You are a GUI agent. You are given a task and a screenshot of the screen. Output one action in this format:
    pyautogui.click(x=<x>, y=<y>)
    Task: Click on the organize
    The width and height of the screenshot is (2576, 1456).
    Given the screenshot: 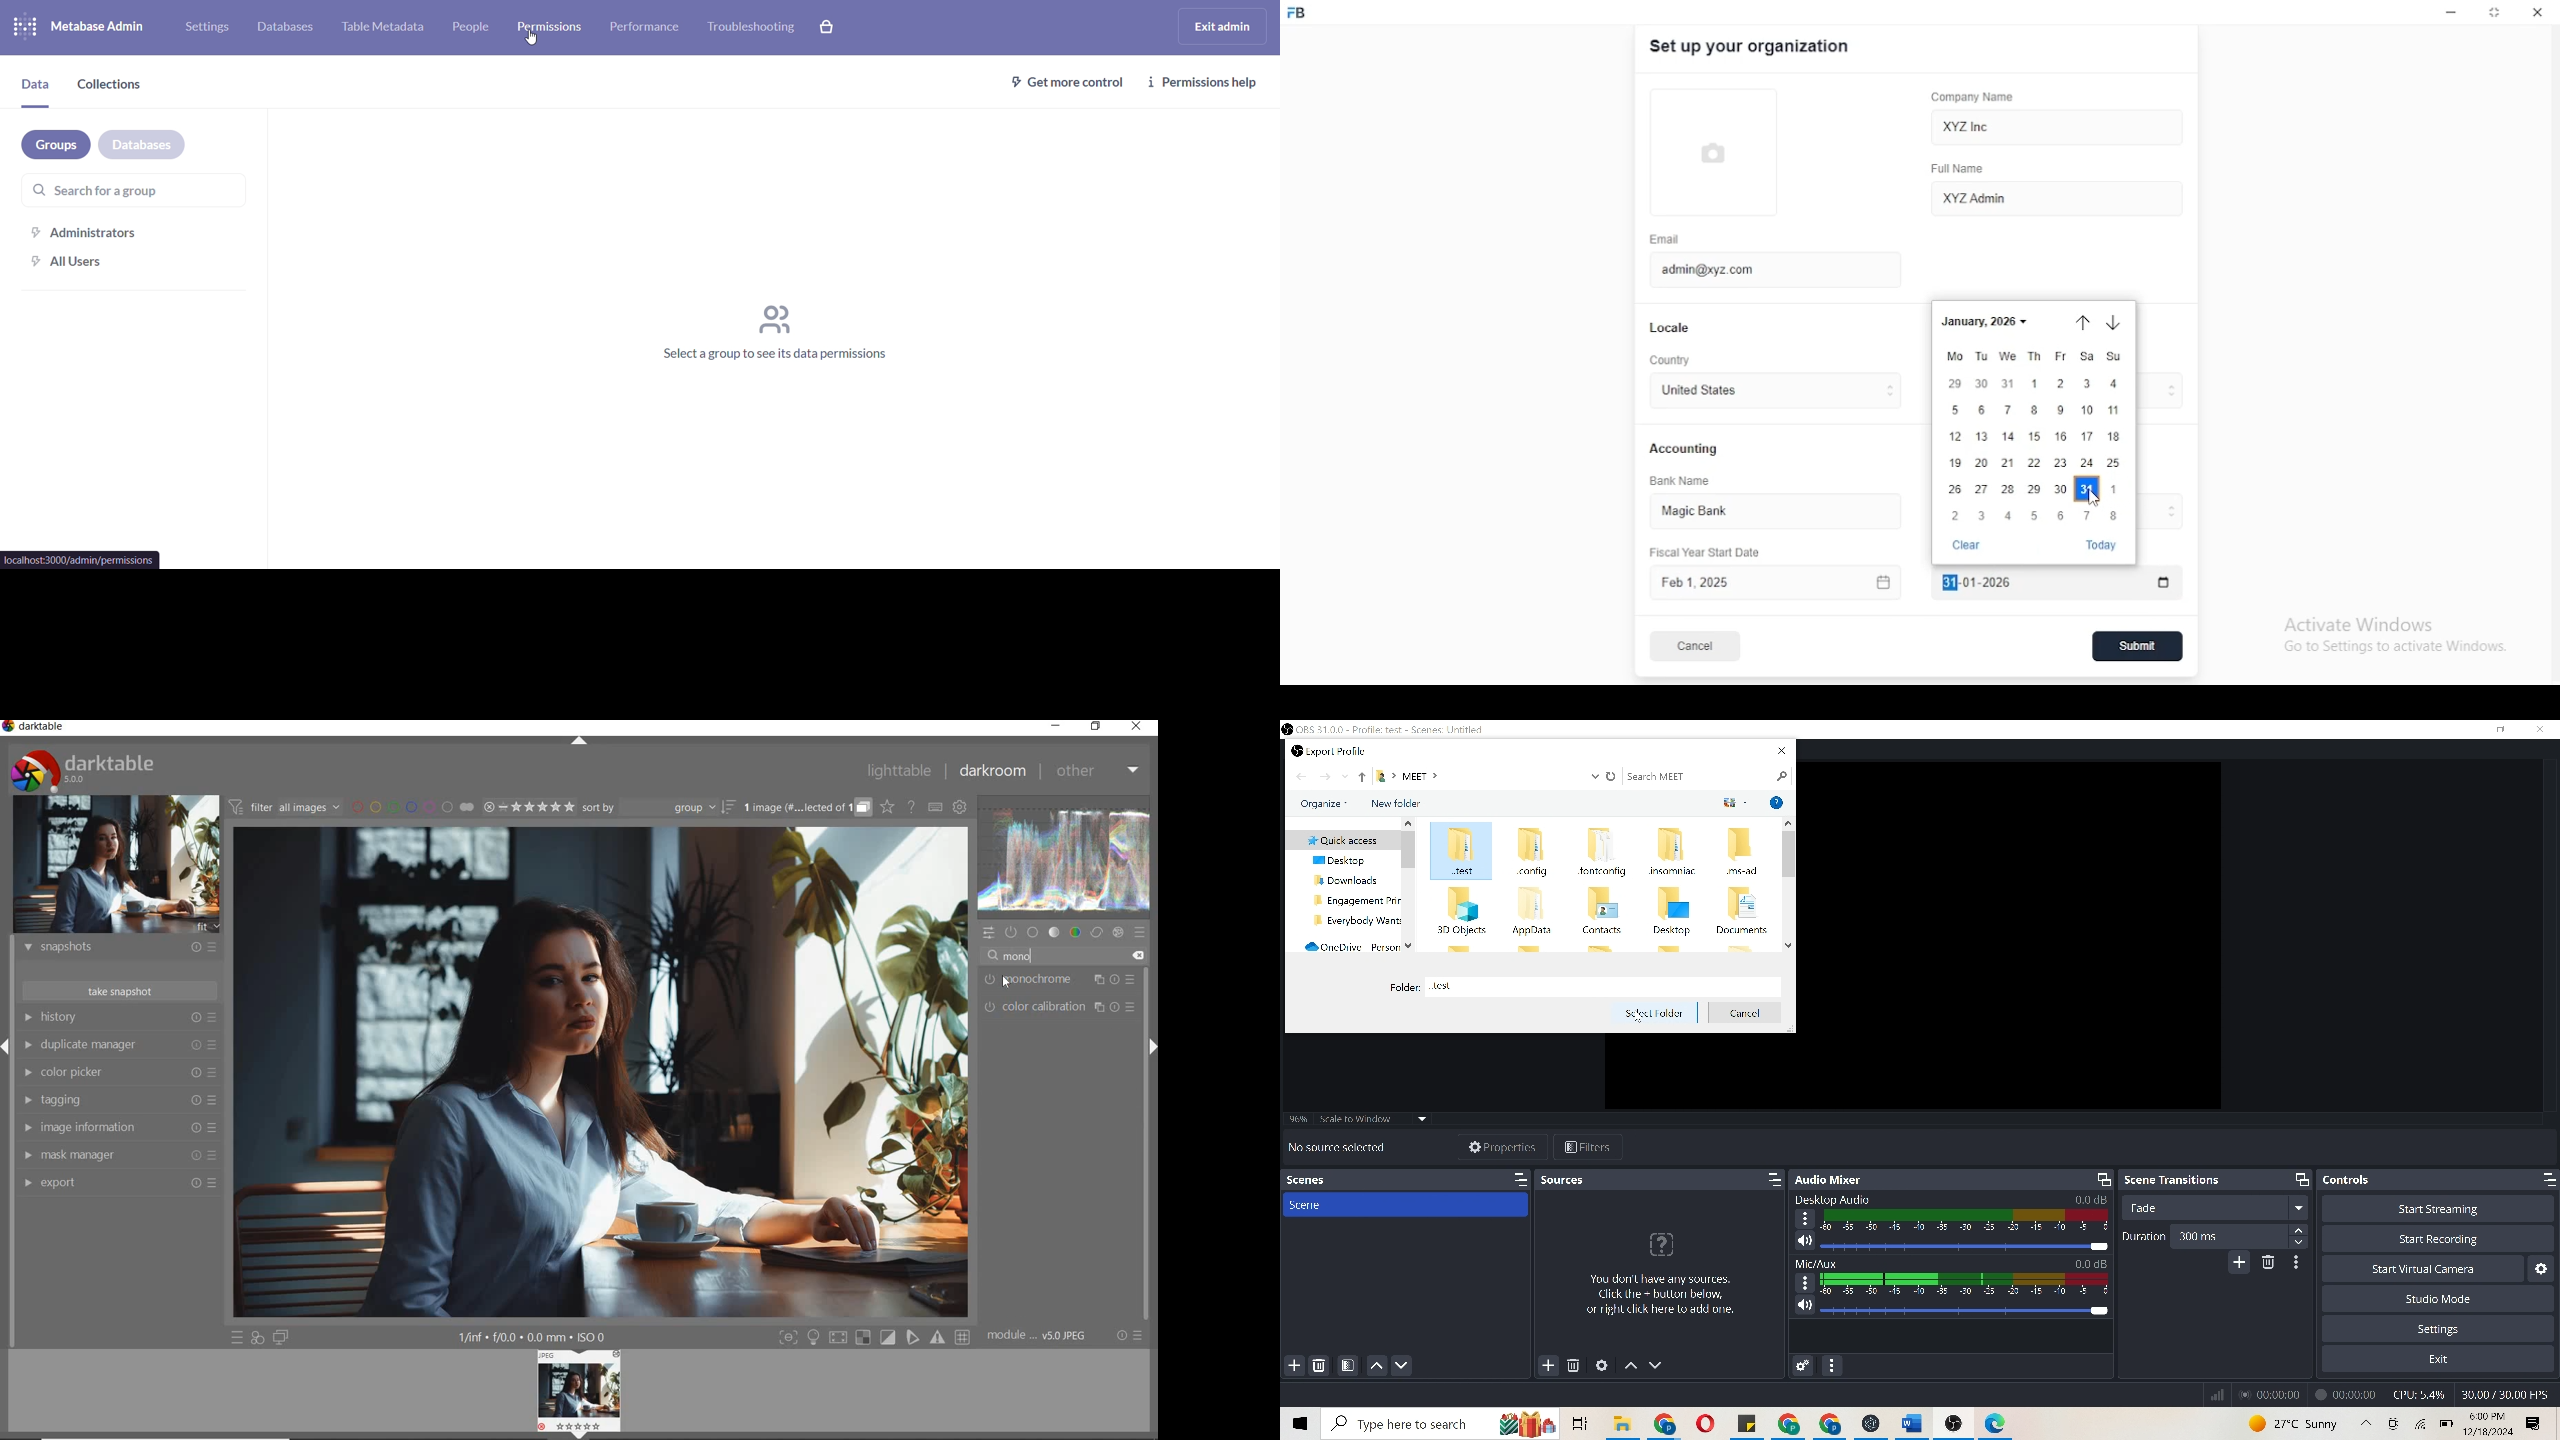 What is the action you would take?
    pyautogui.click(x=1324, y=804)
    